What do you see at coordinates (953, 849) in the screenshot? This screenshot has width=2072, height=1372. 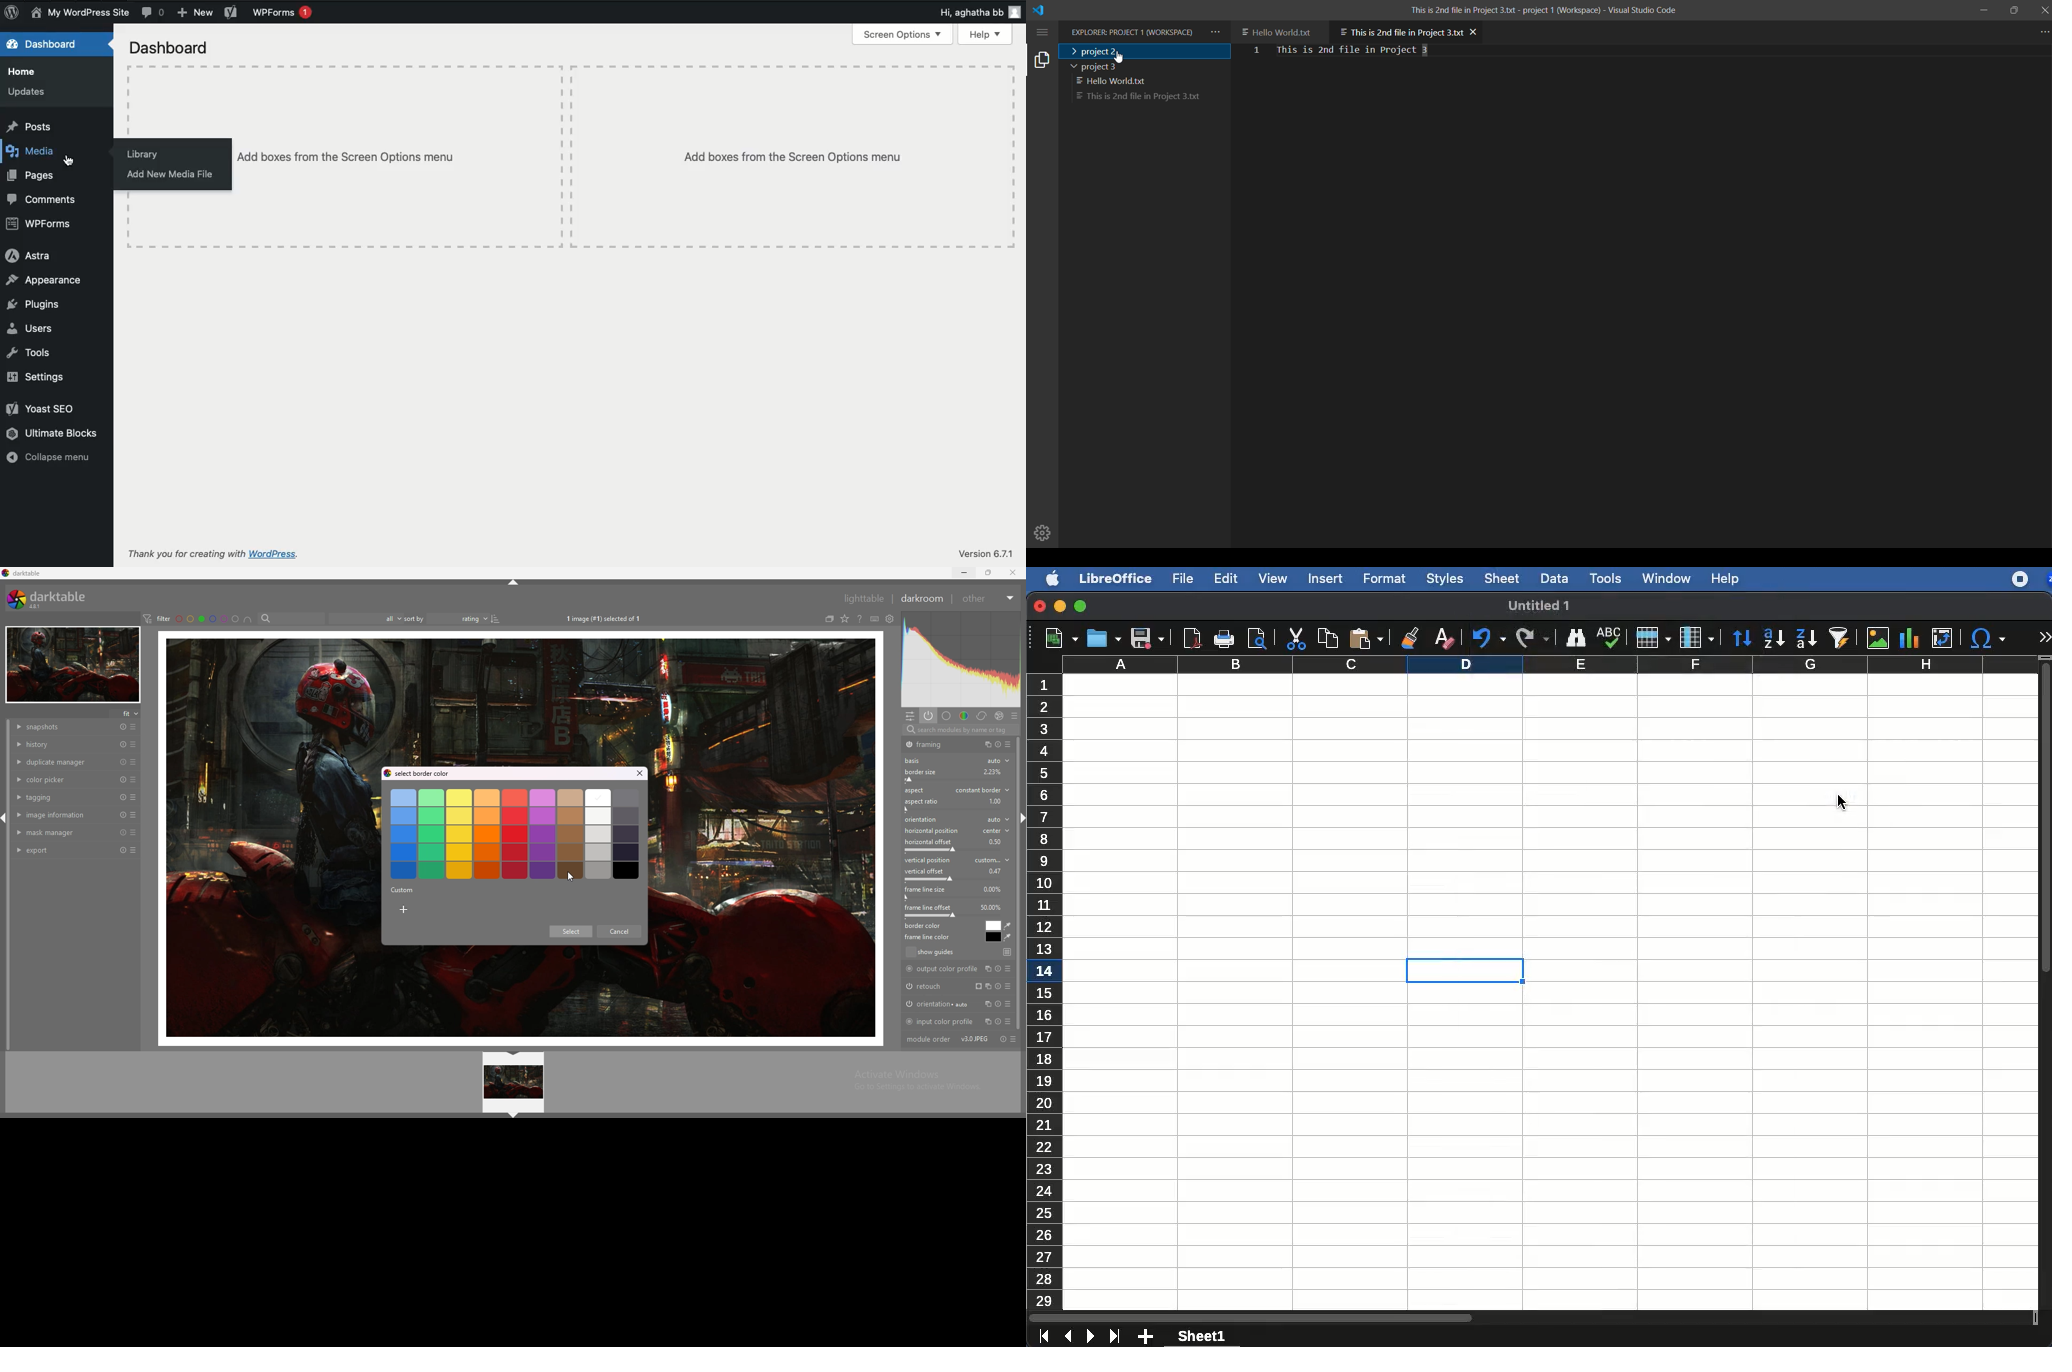 I see `horizontal offset bar` at bounding box center [953, 849].